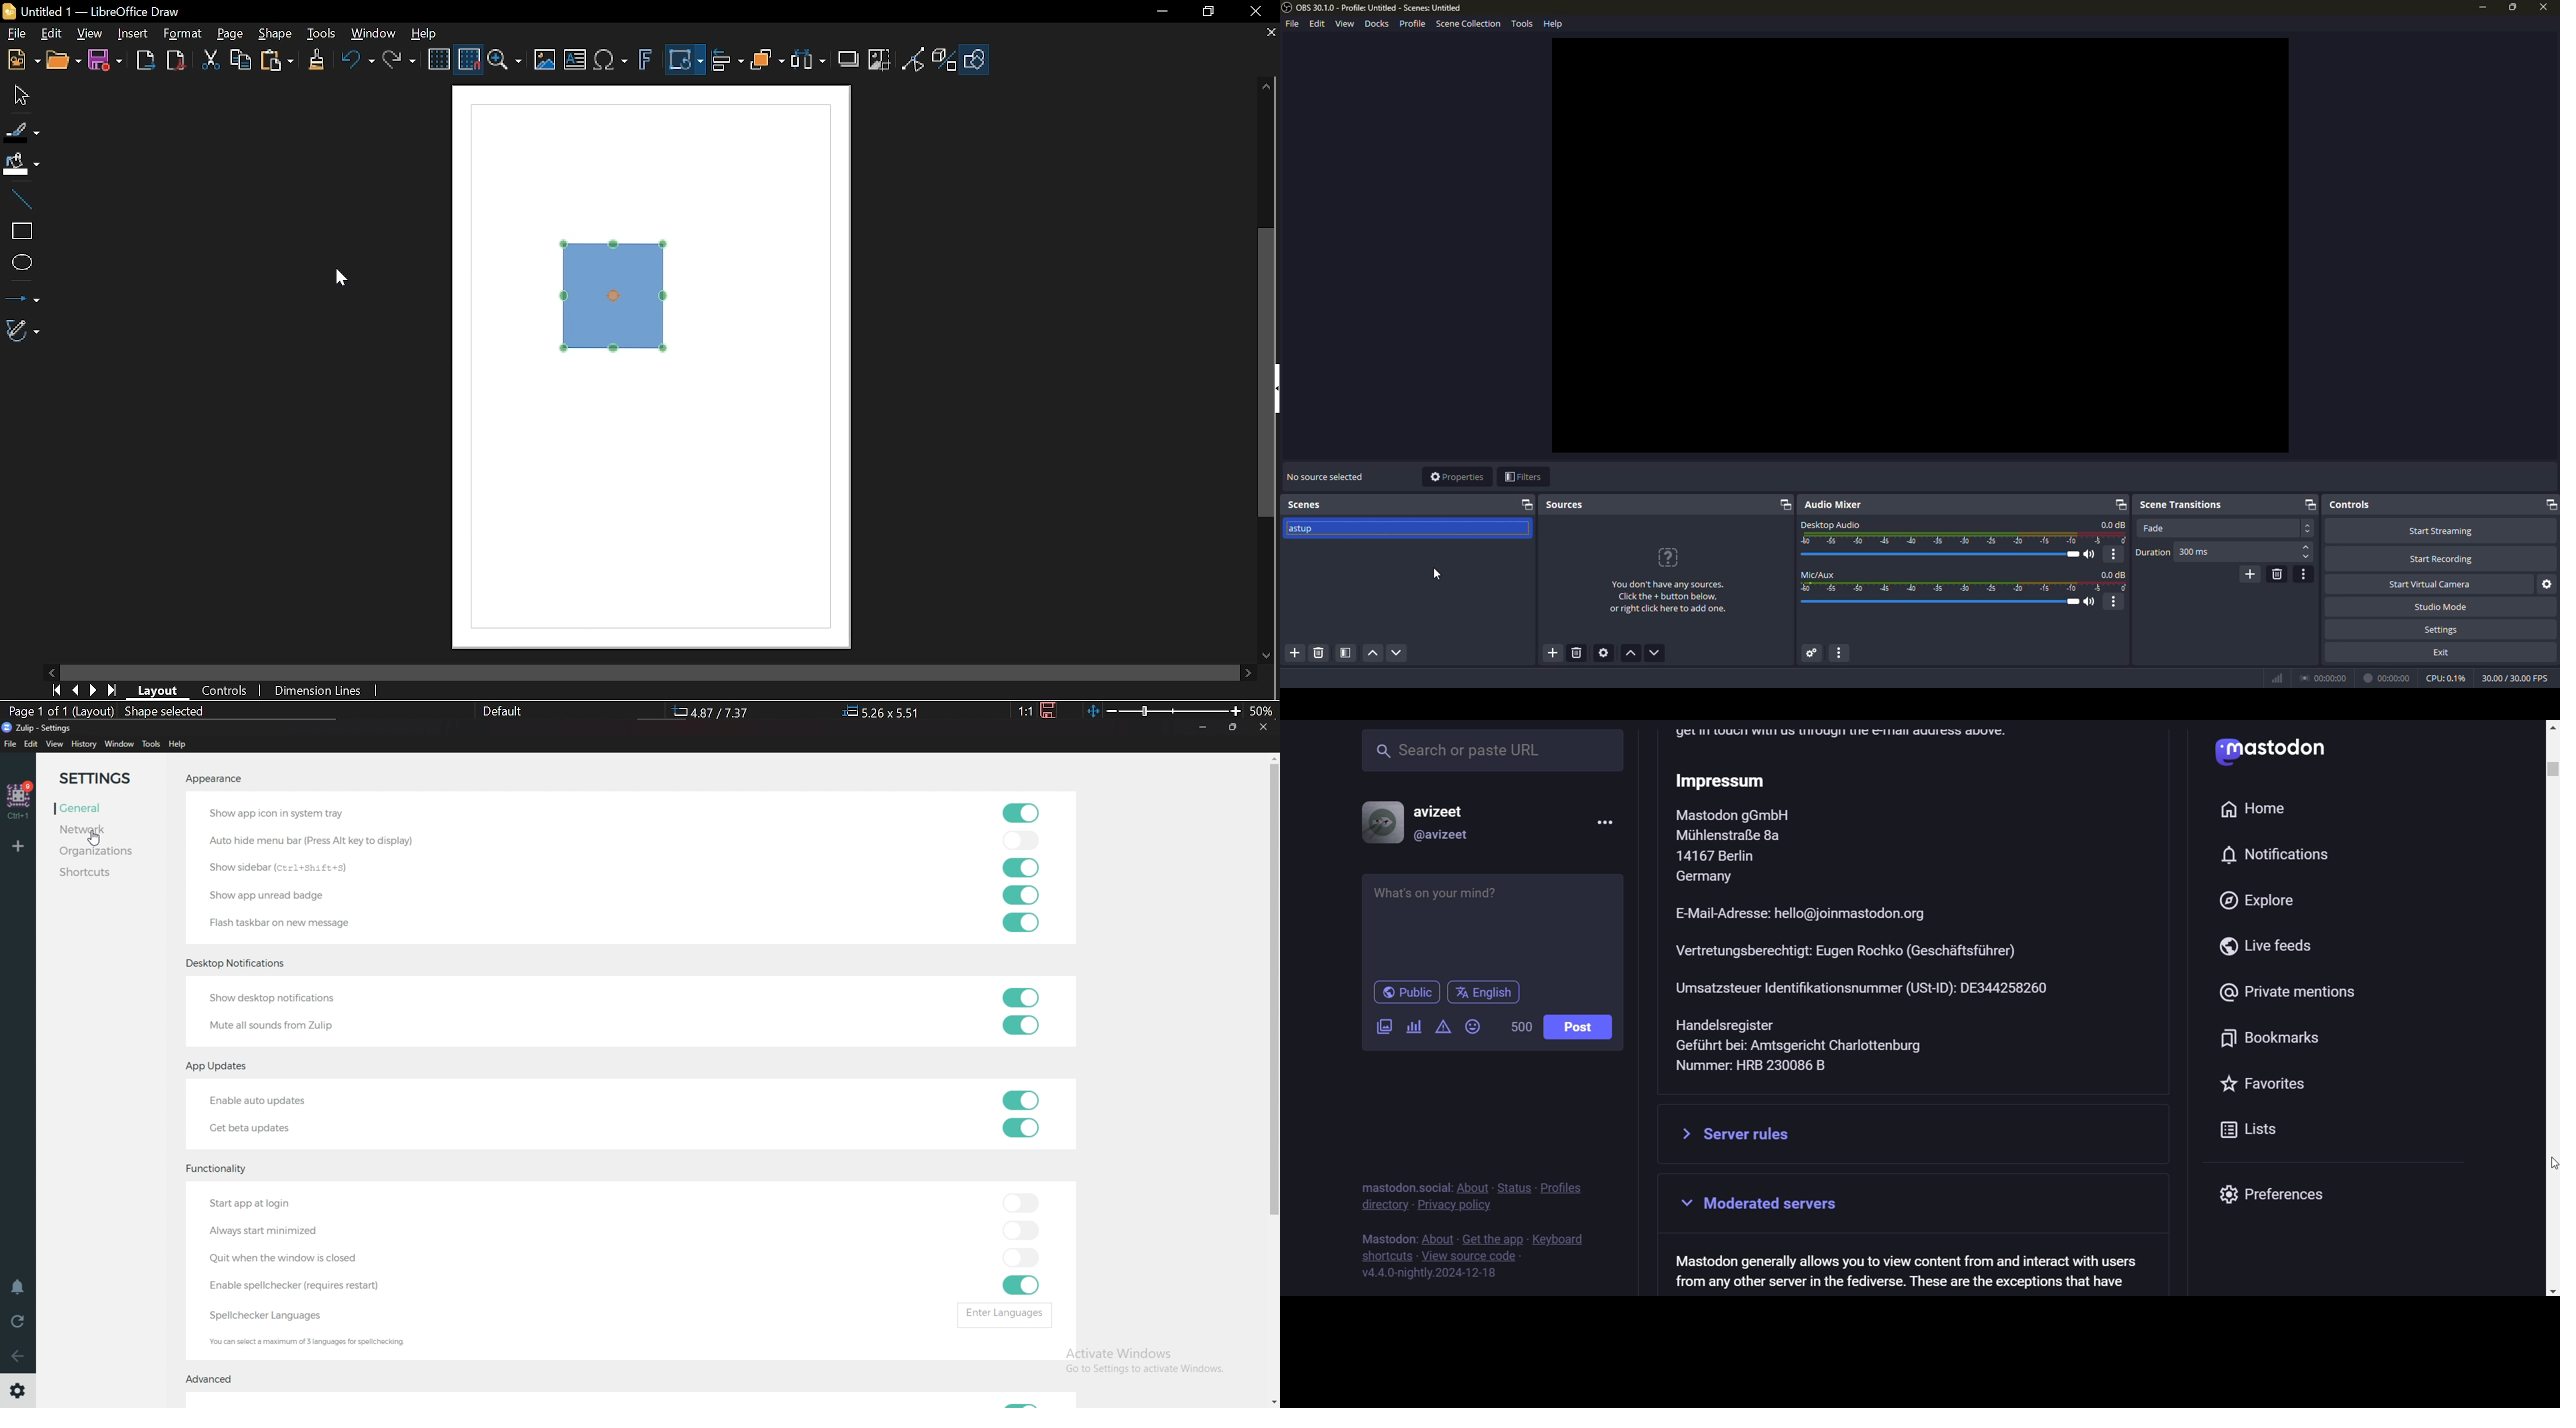 This screenshot has height=1428, width=2576. I want to click on Arrange, so click(767, 62).